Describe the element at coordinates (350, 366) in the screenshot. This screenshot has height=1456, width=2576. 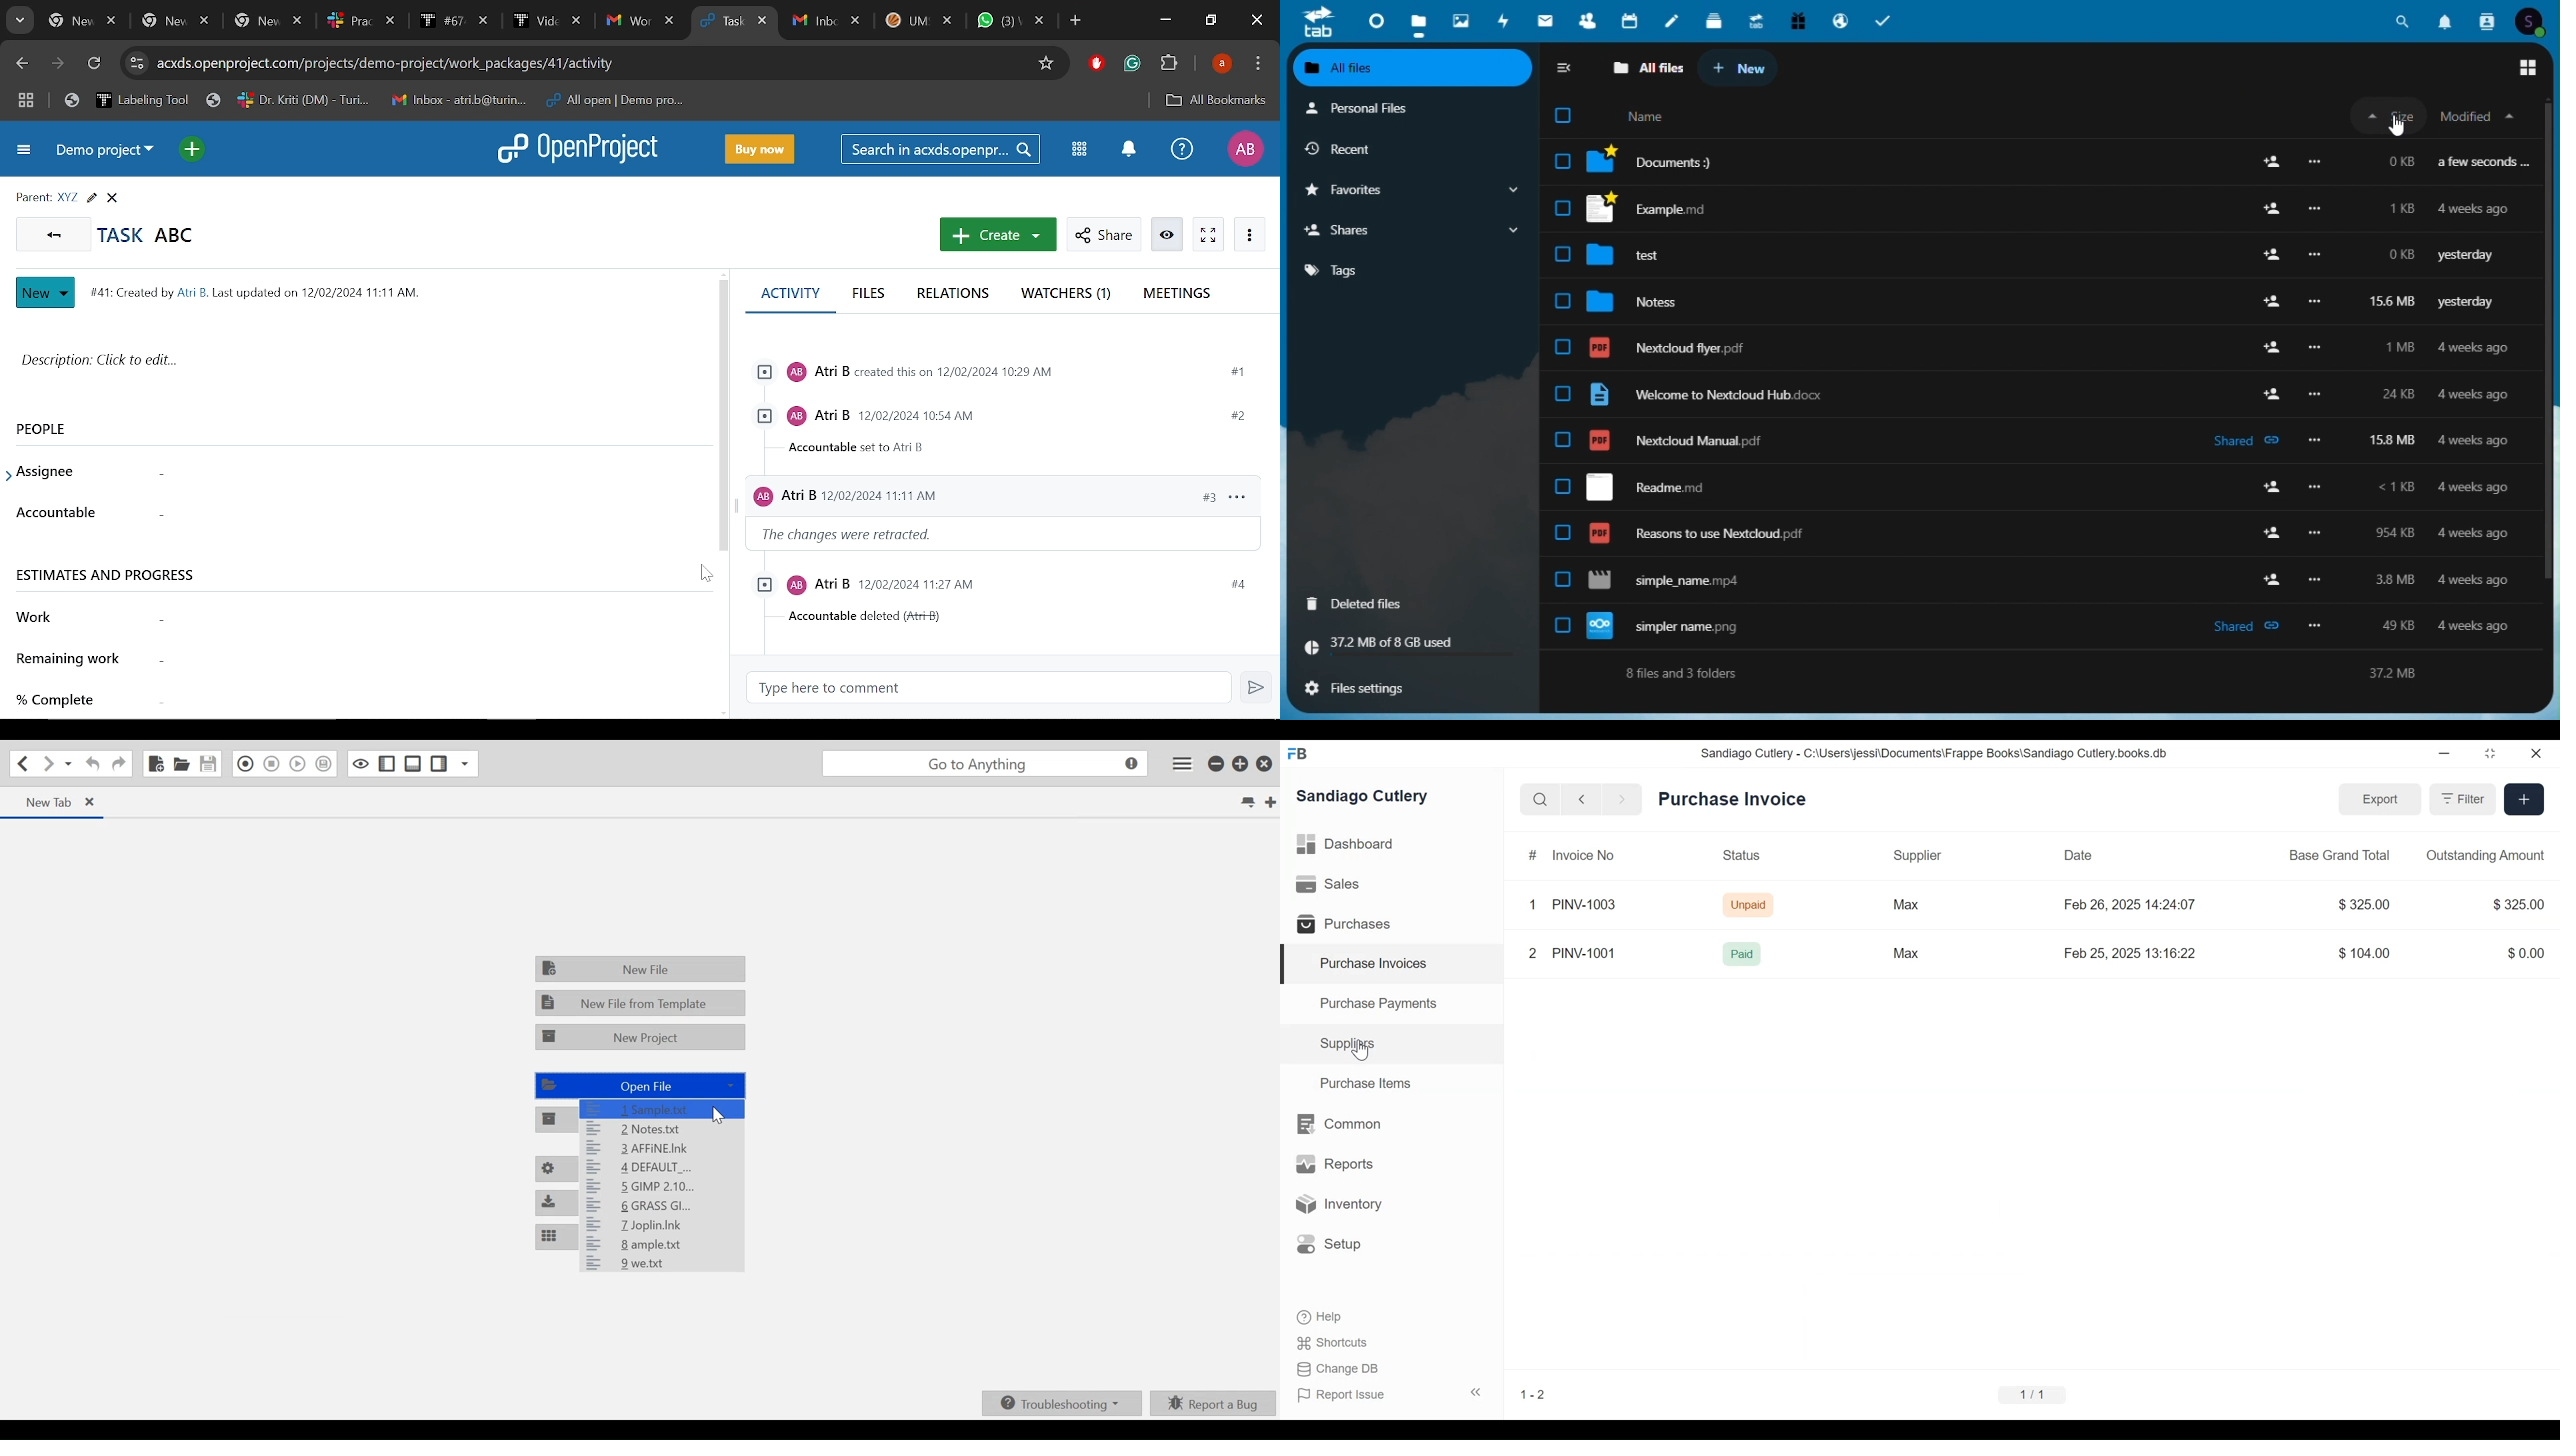
I see `Space for adding description` at that location.